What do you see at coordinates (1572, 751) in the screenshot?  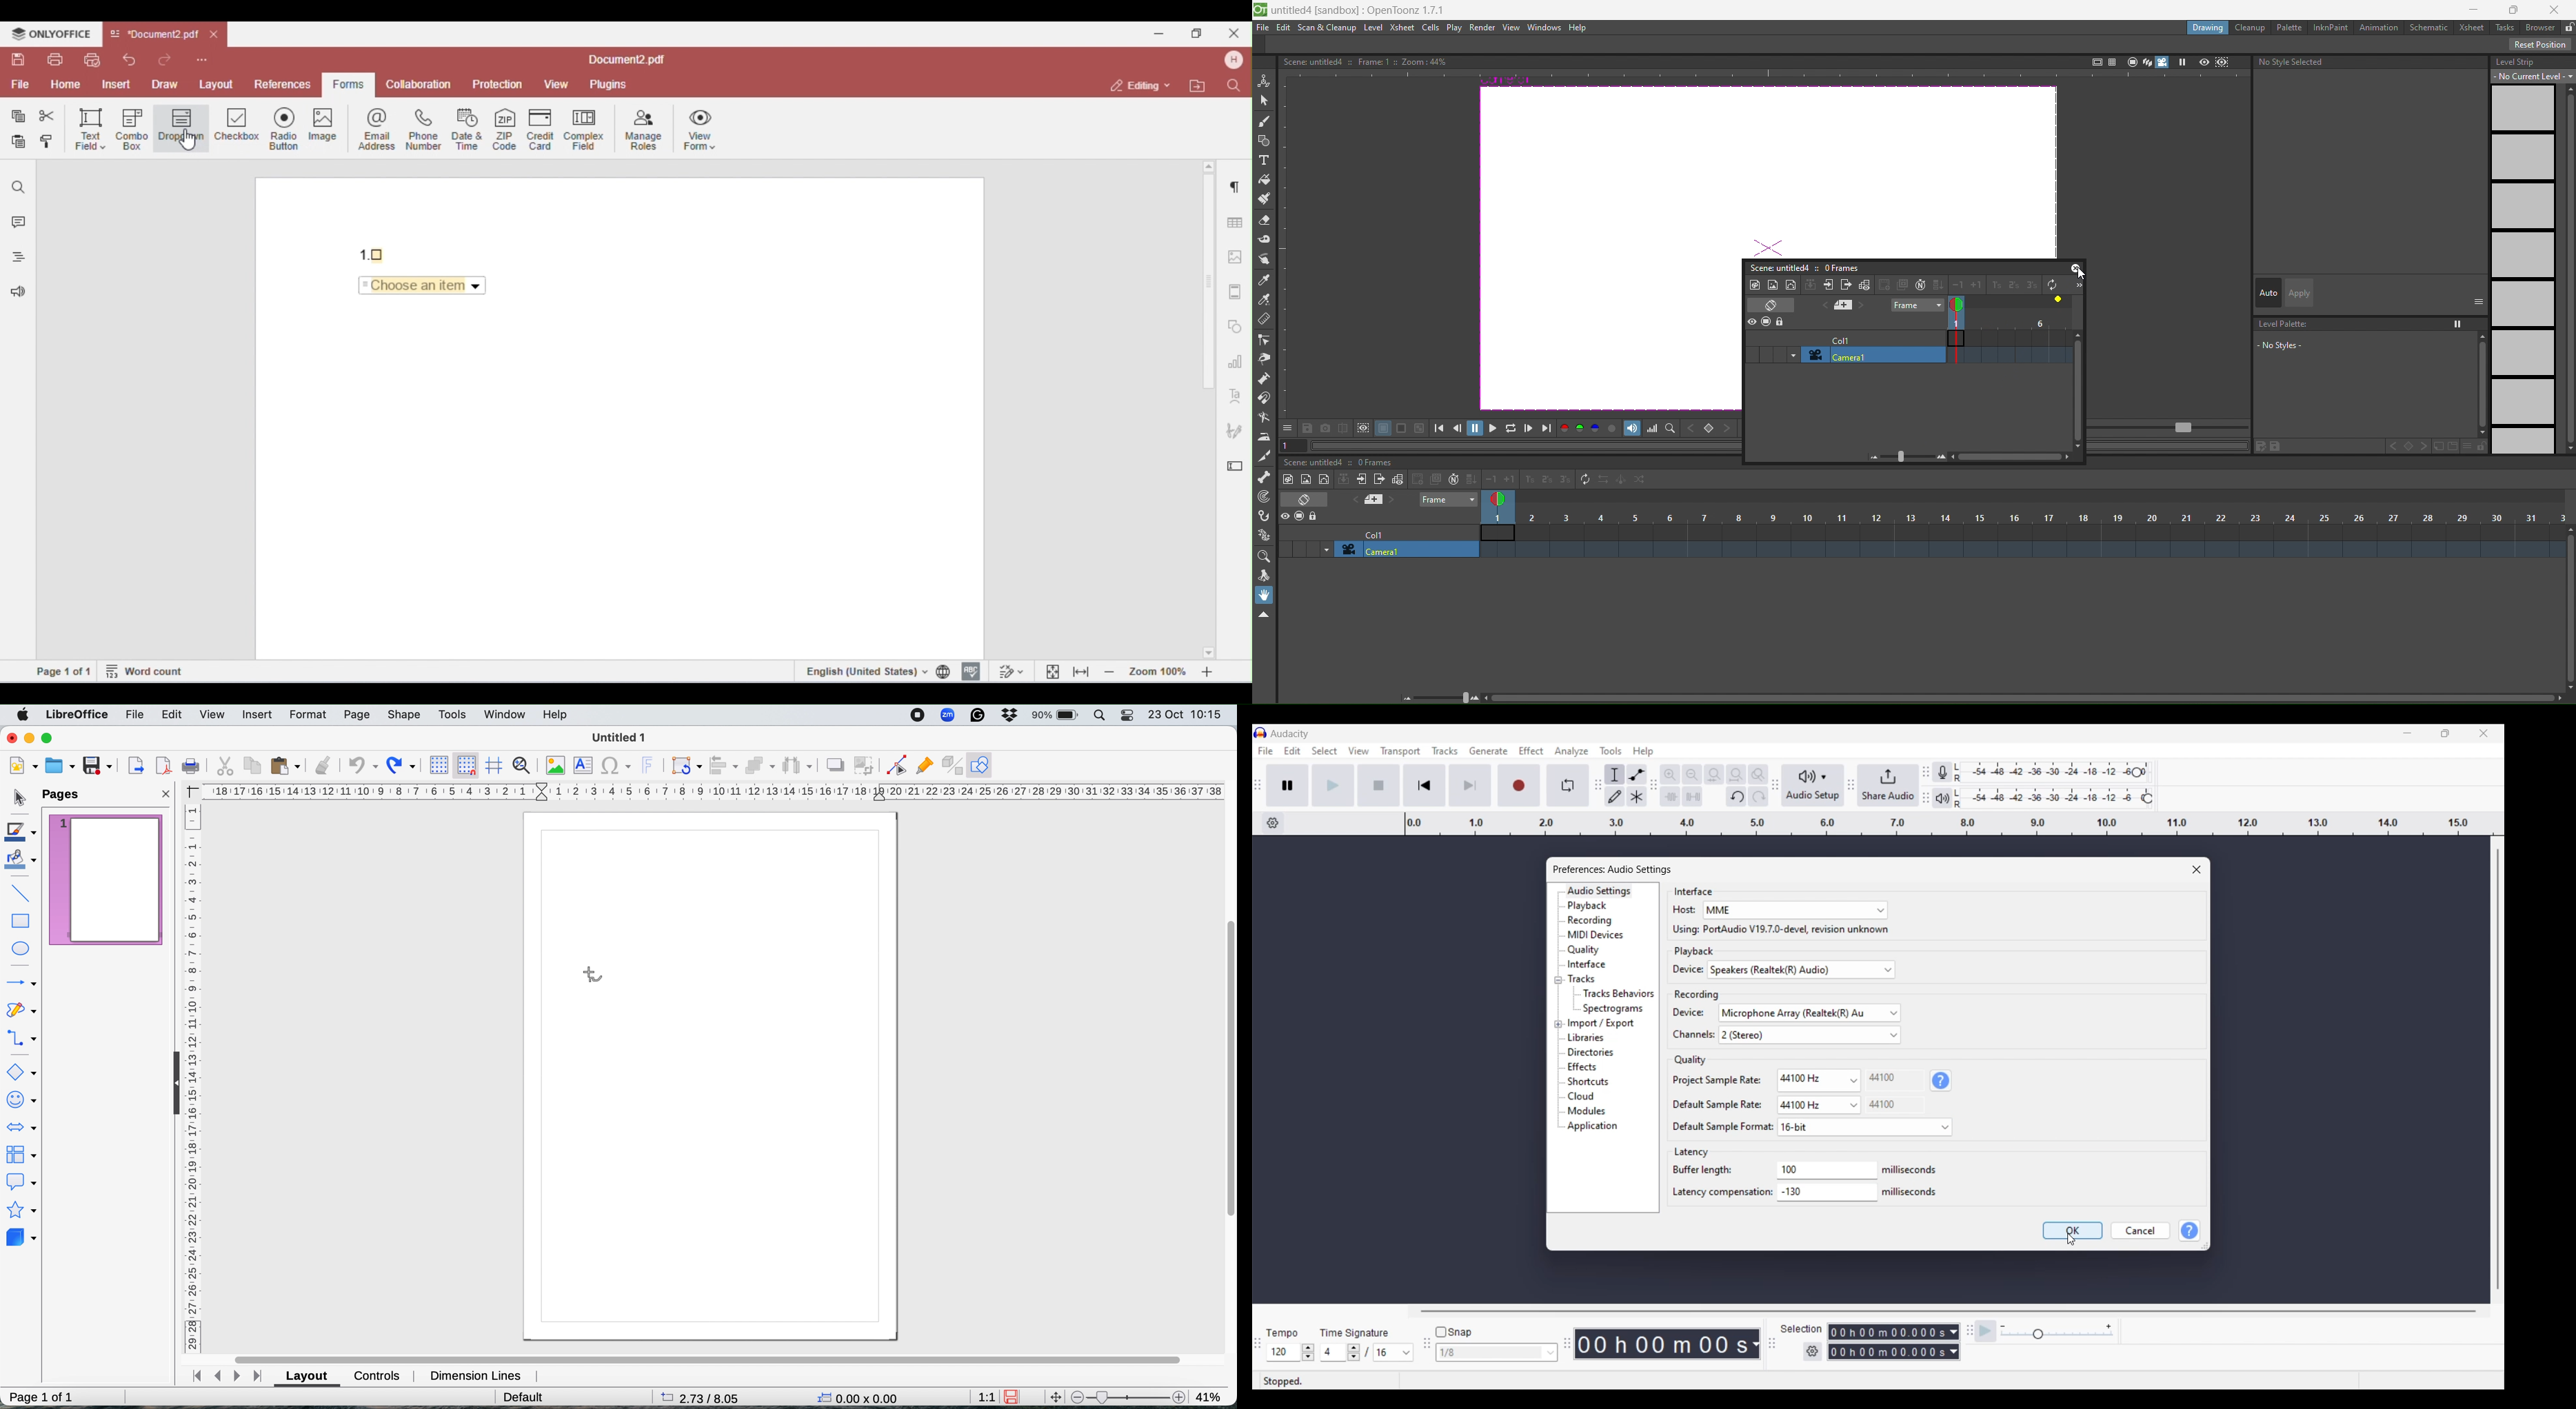 I see `Analyze menu` at bounding box center [1572, 751].